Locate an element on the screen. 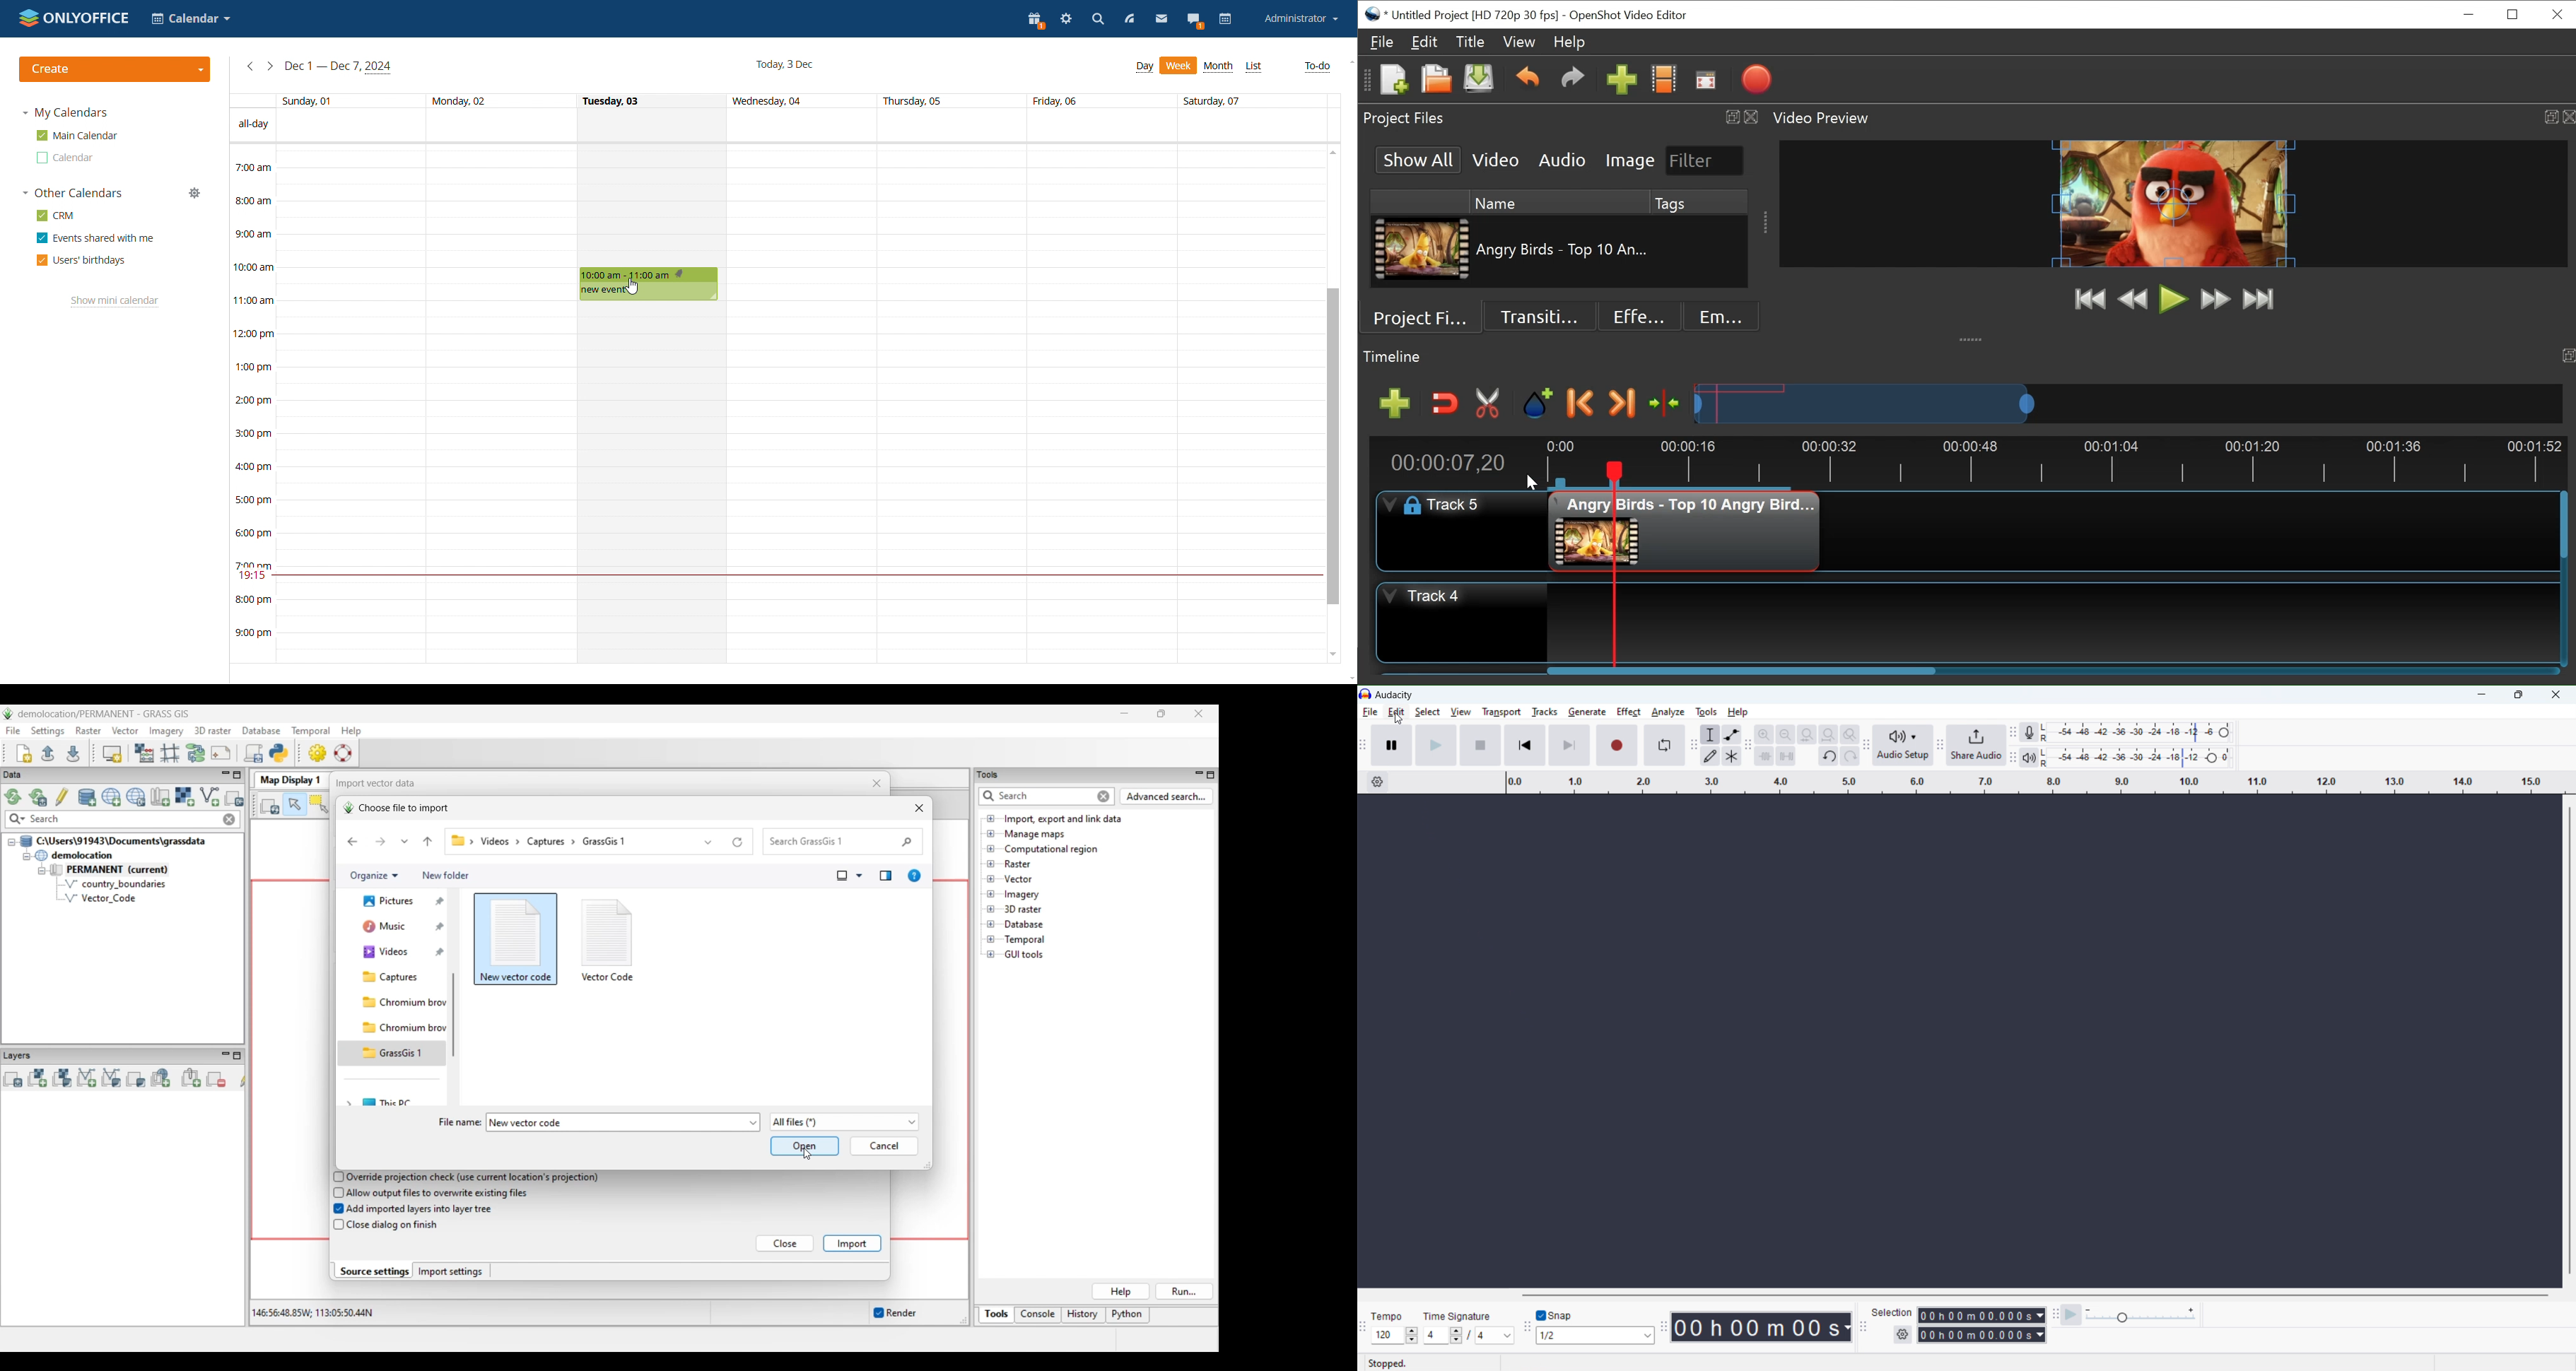  vertical scrollbar is located at coordinates (2571, 1040).